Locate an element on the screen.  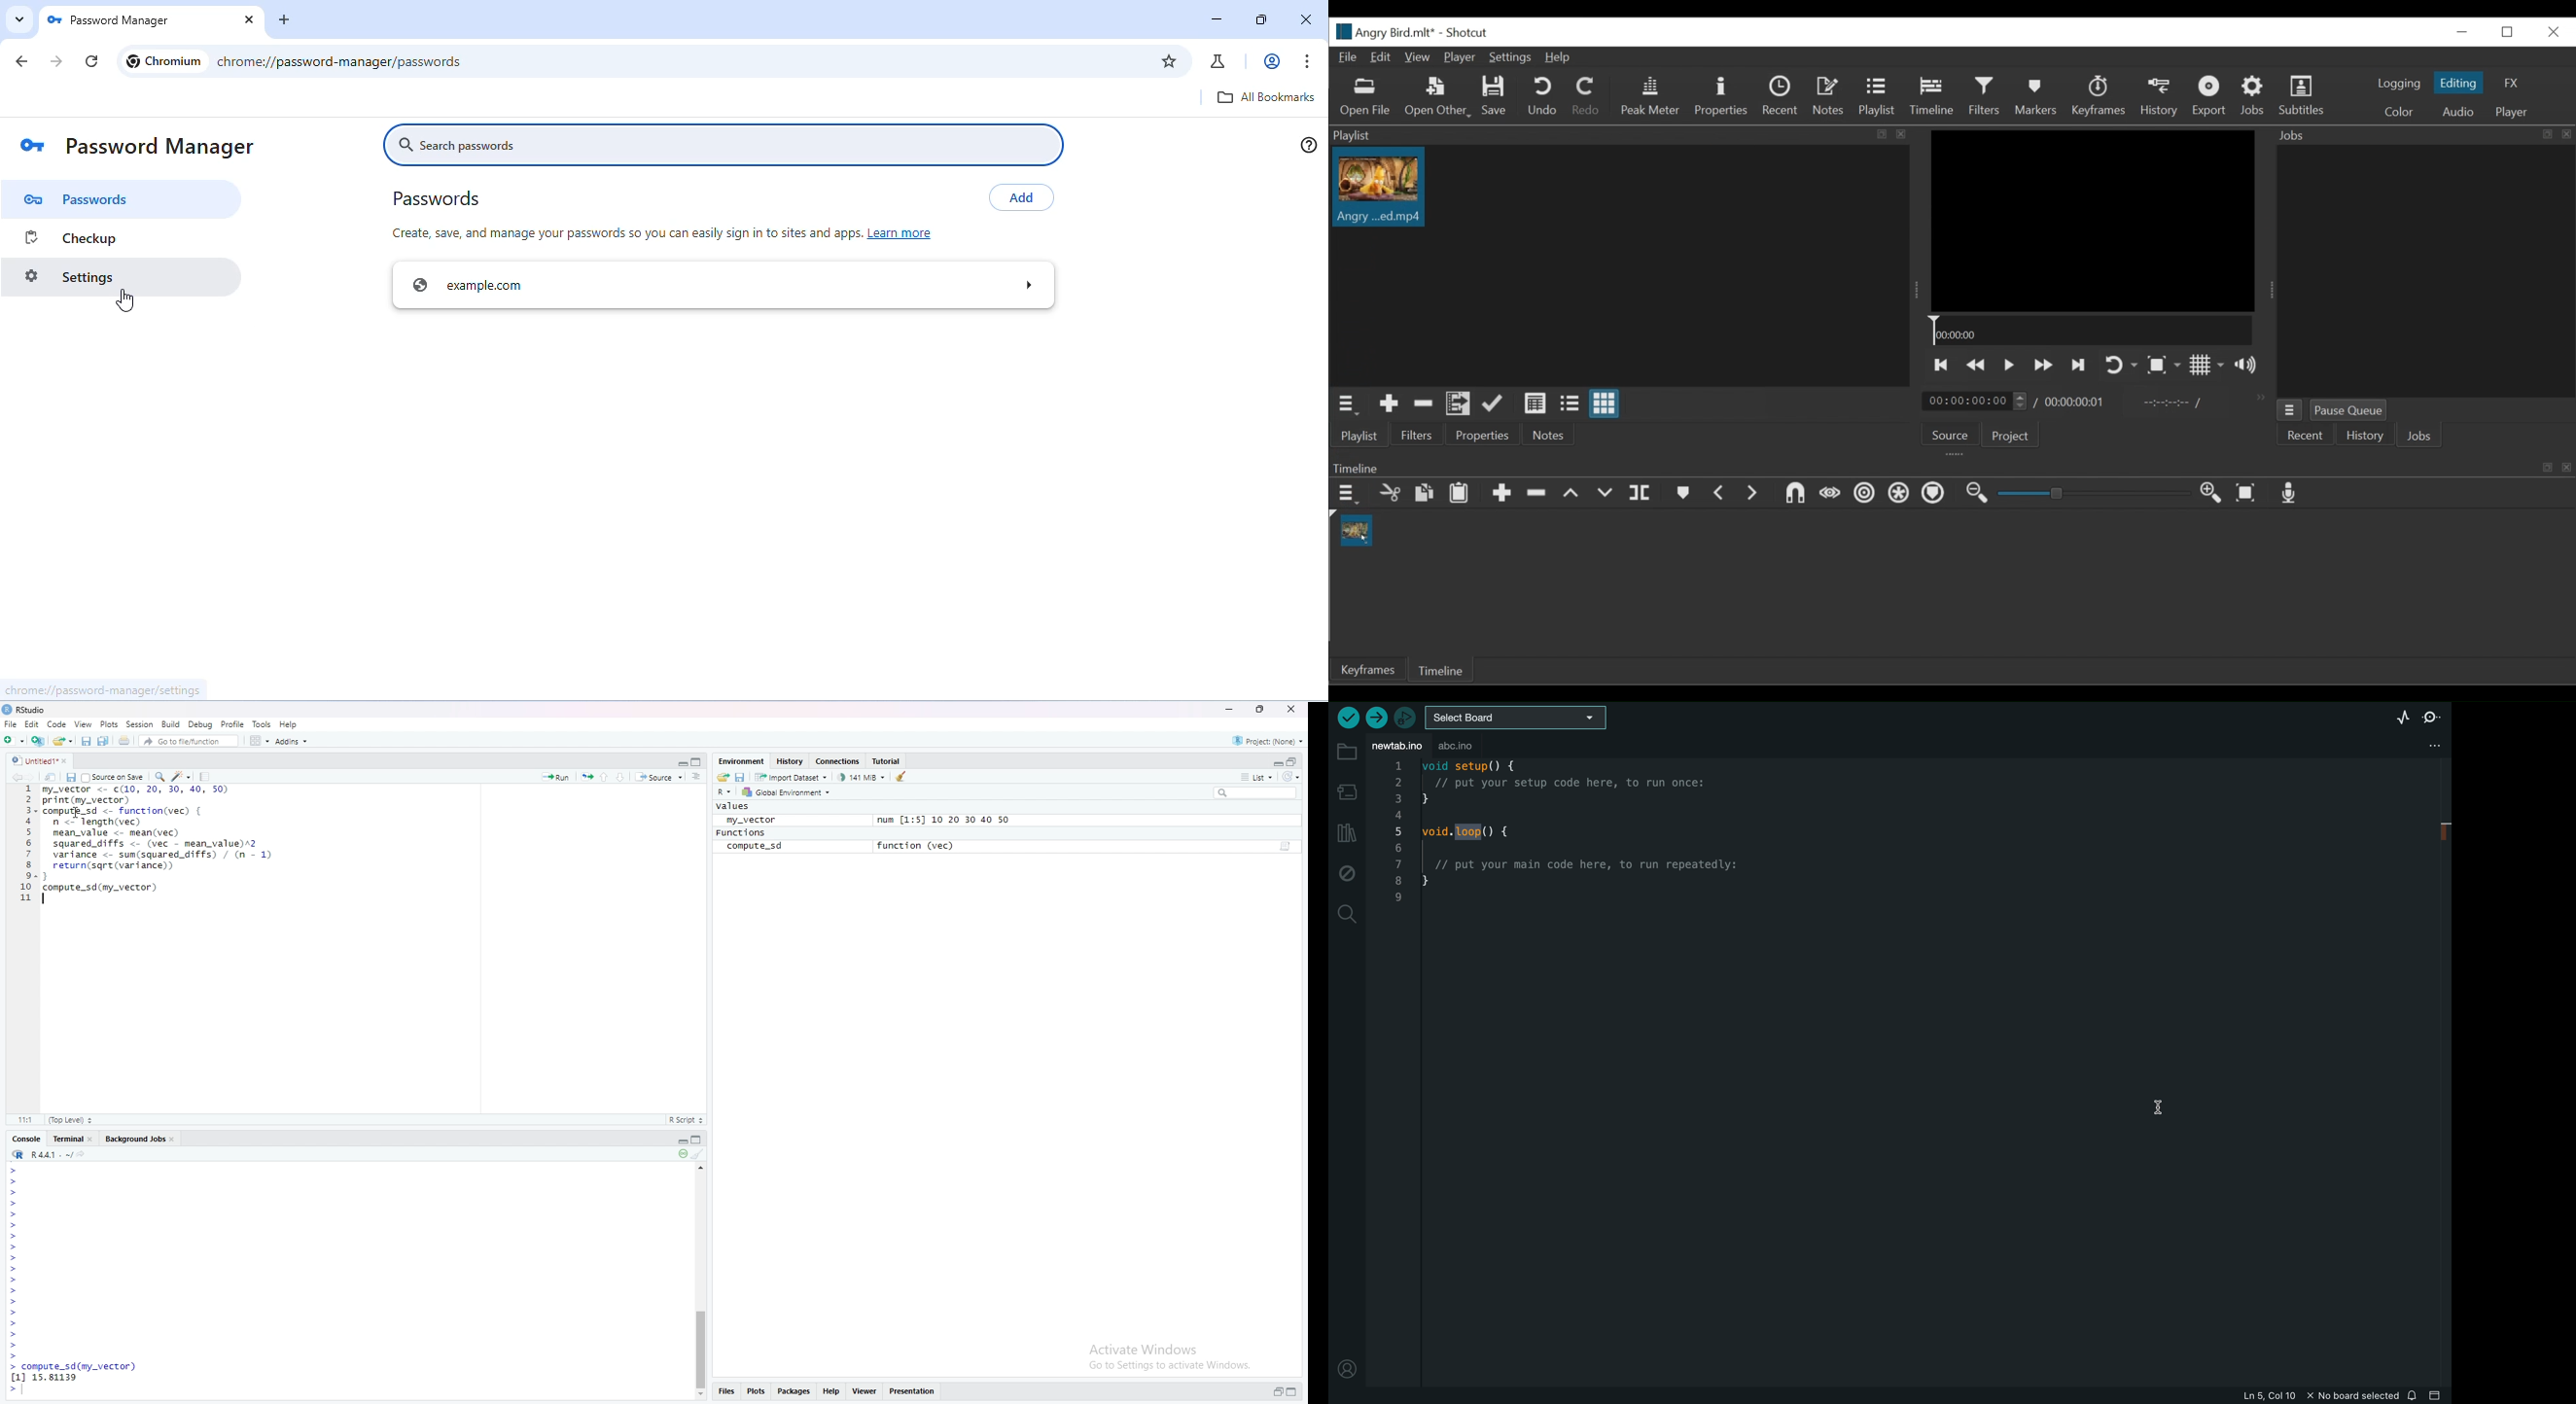
Prompt cursor is located at coordinates (14, 1225).